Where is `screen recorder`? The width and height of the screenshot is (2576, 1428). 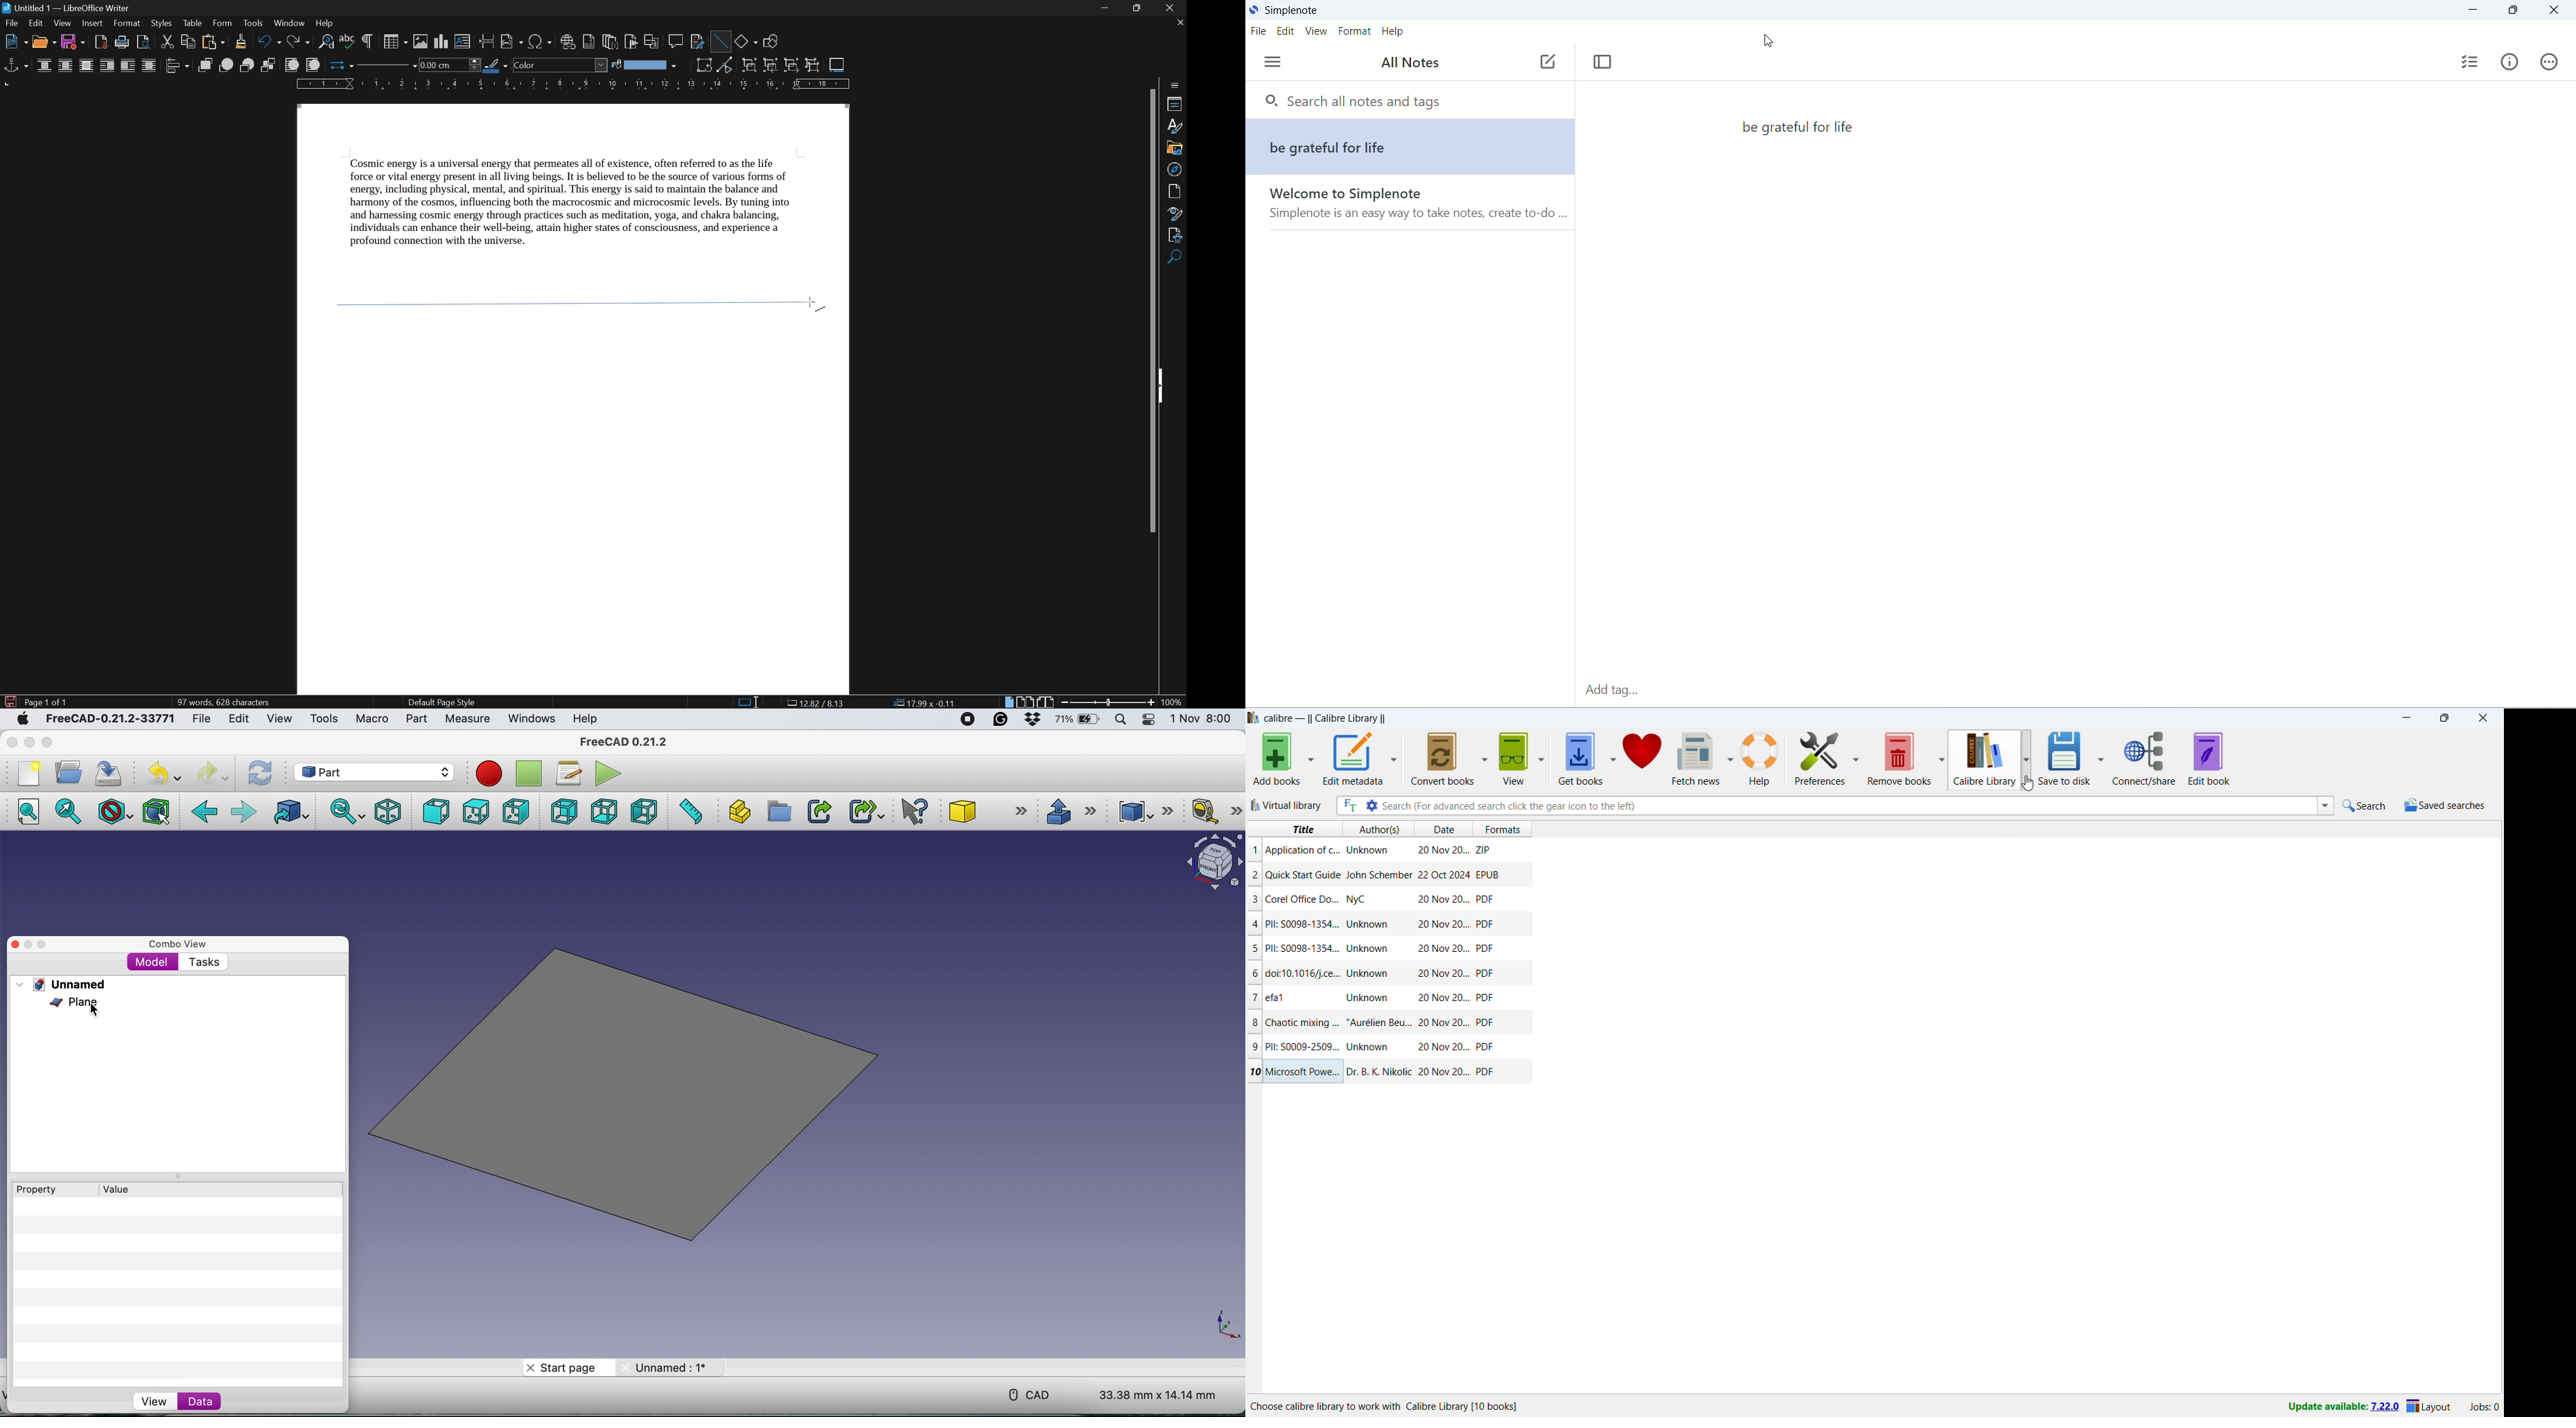 screen recorder is located at coordinates (962, 719).